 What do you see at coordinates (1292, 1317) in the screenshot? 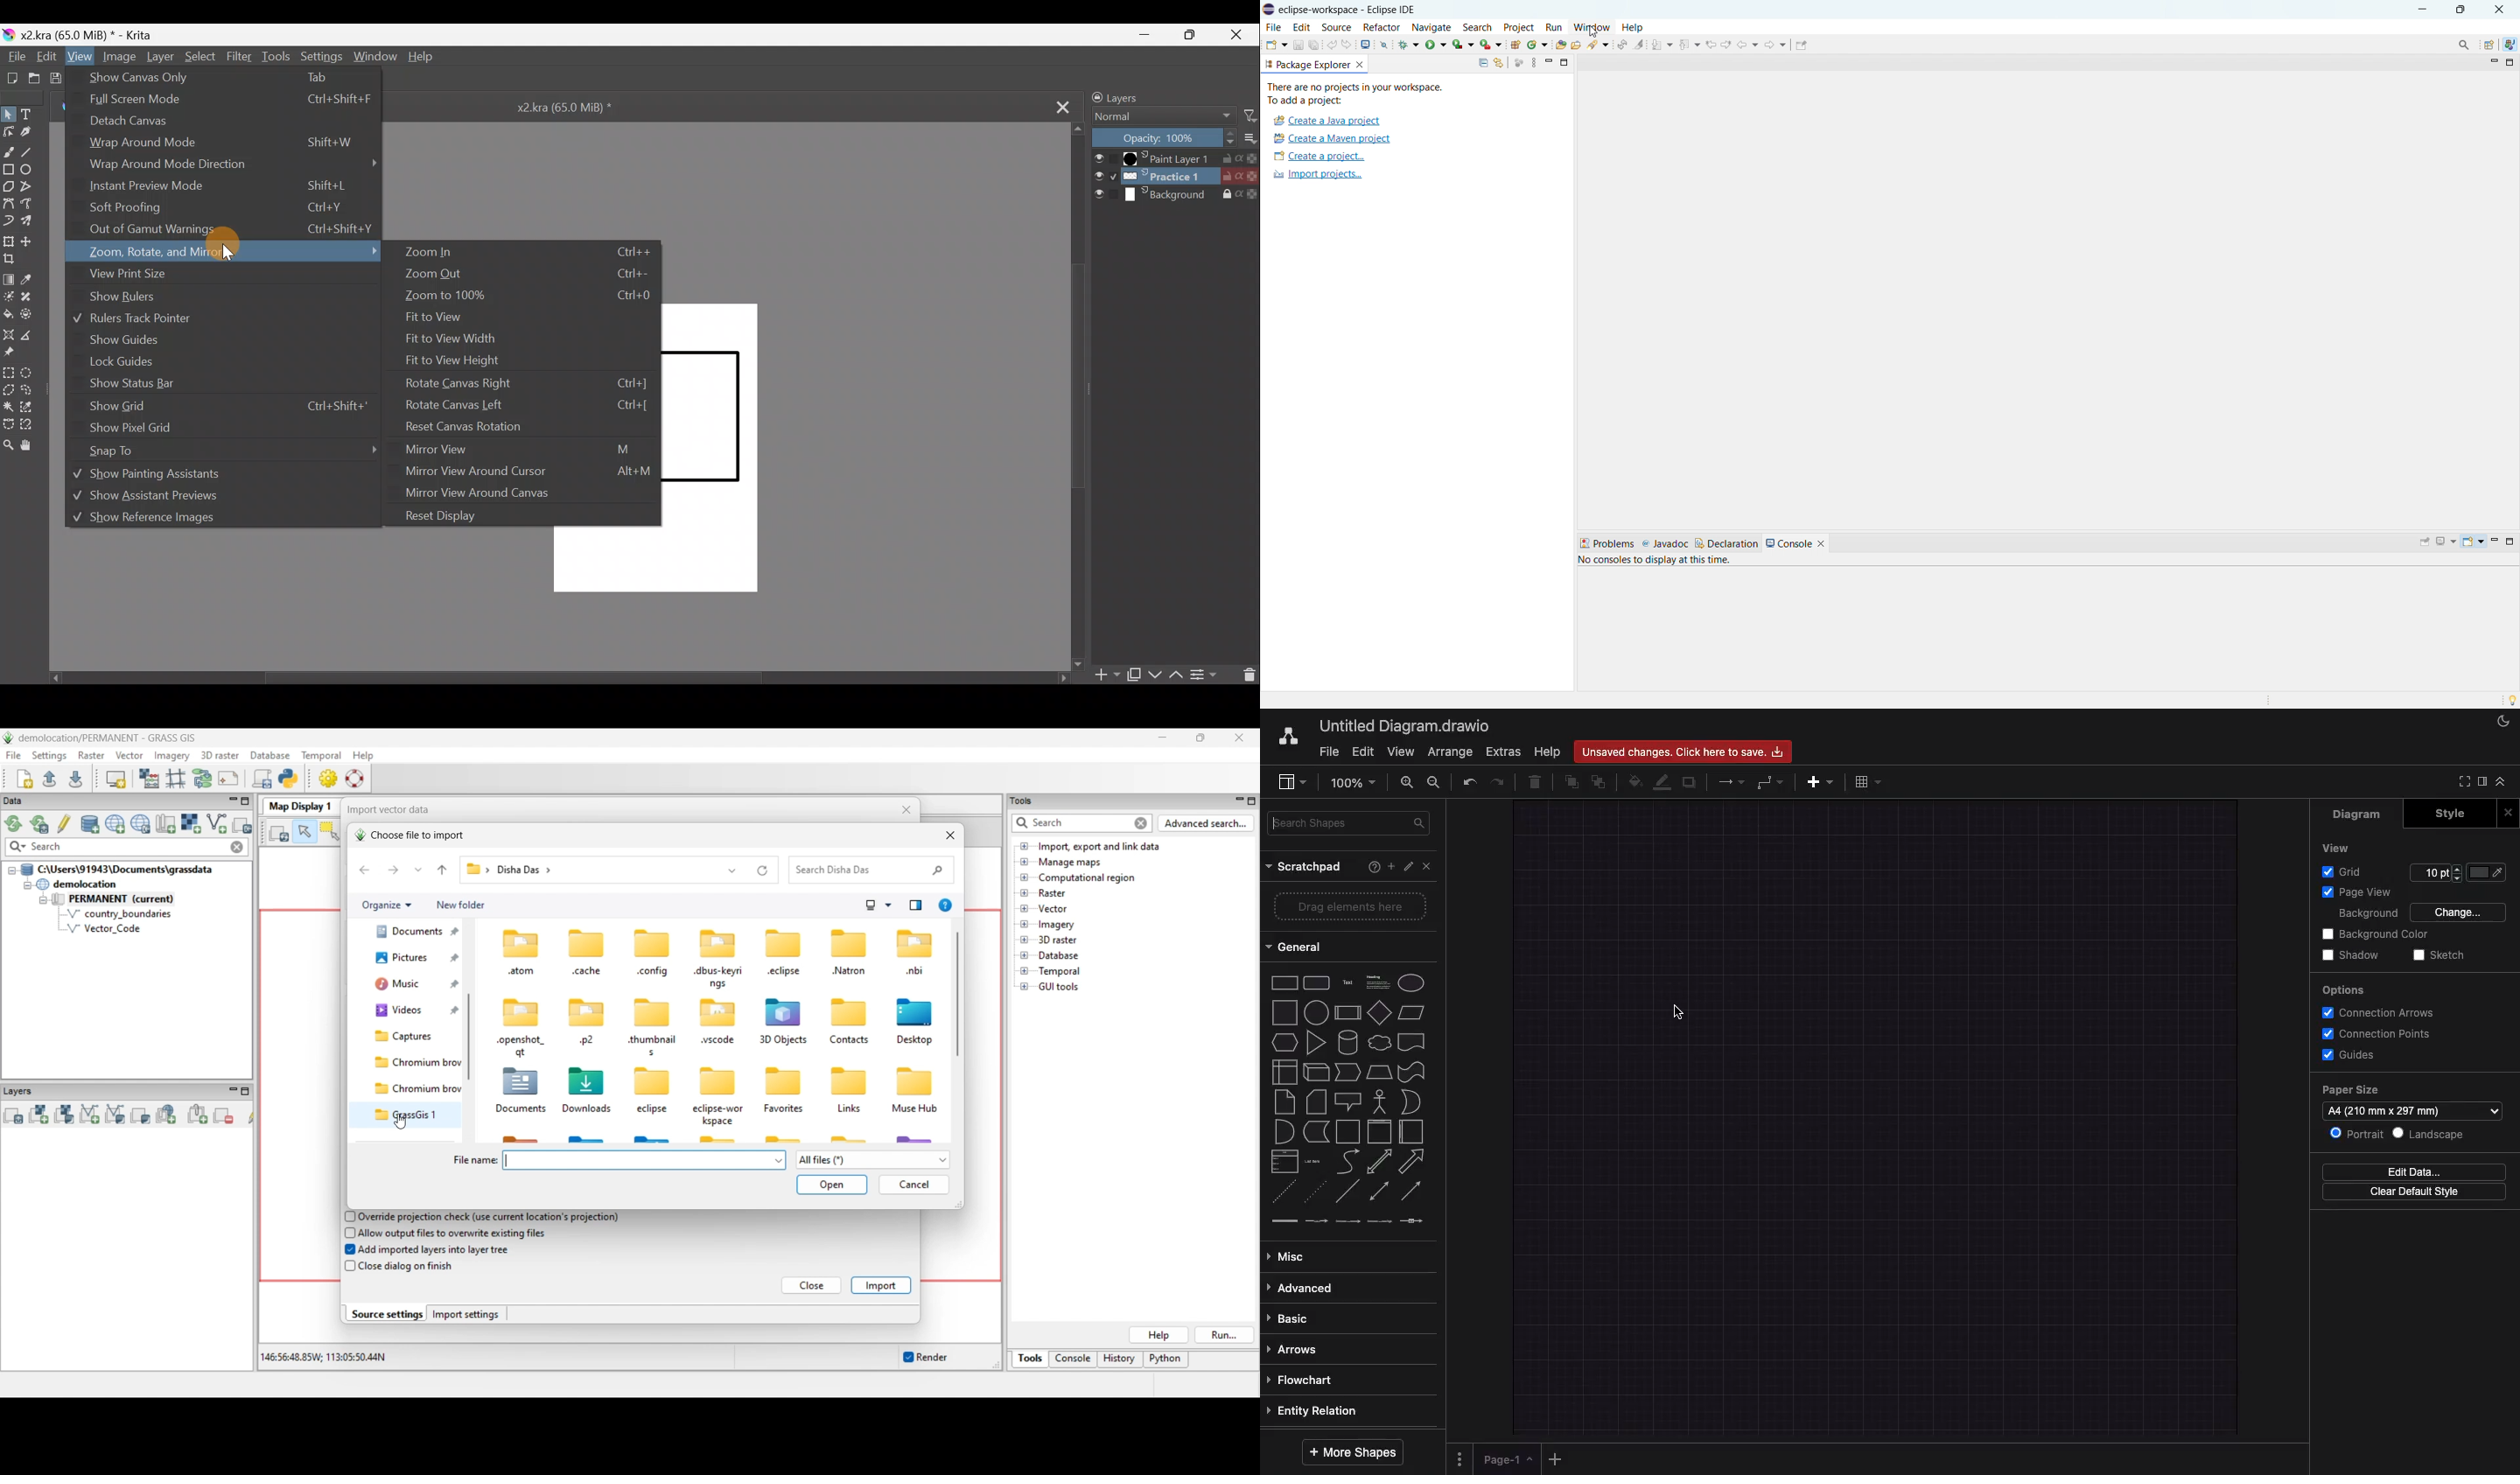
I see `Basic` at bounding box center [1292, 1317].